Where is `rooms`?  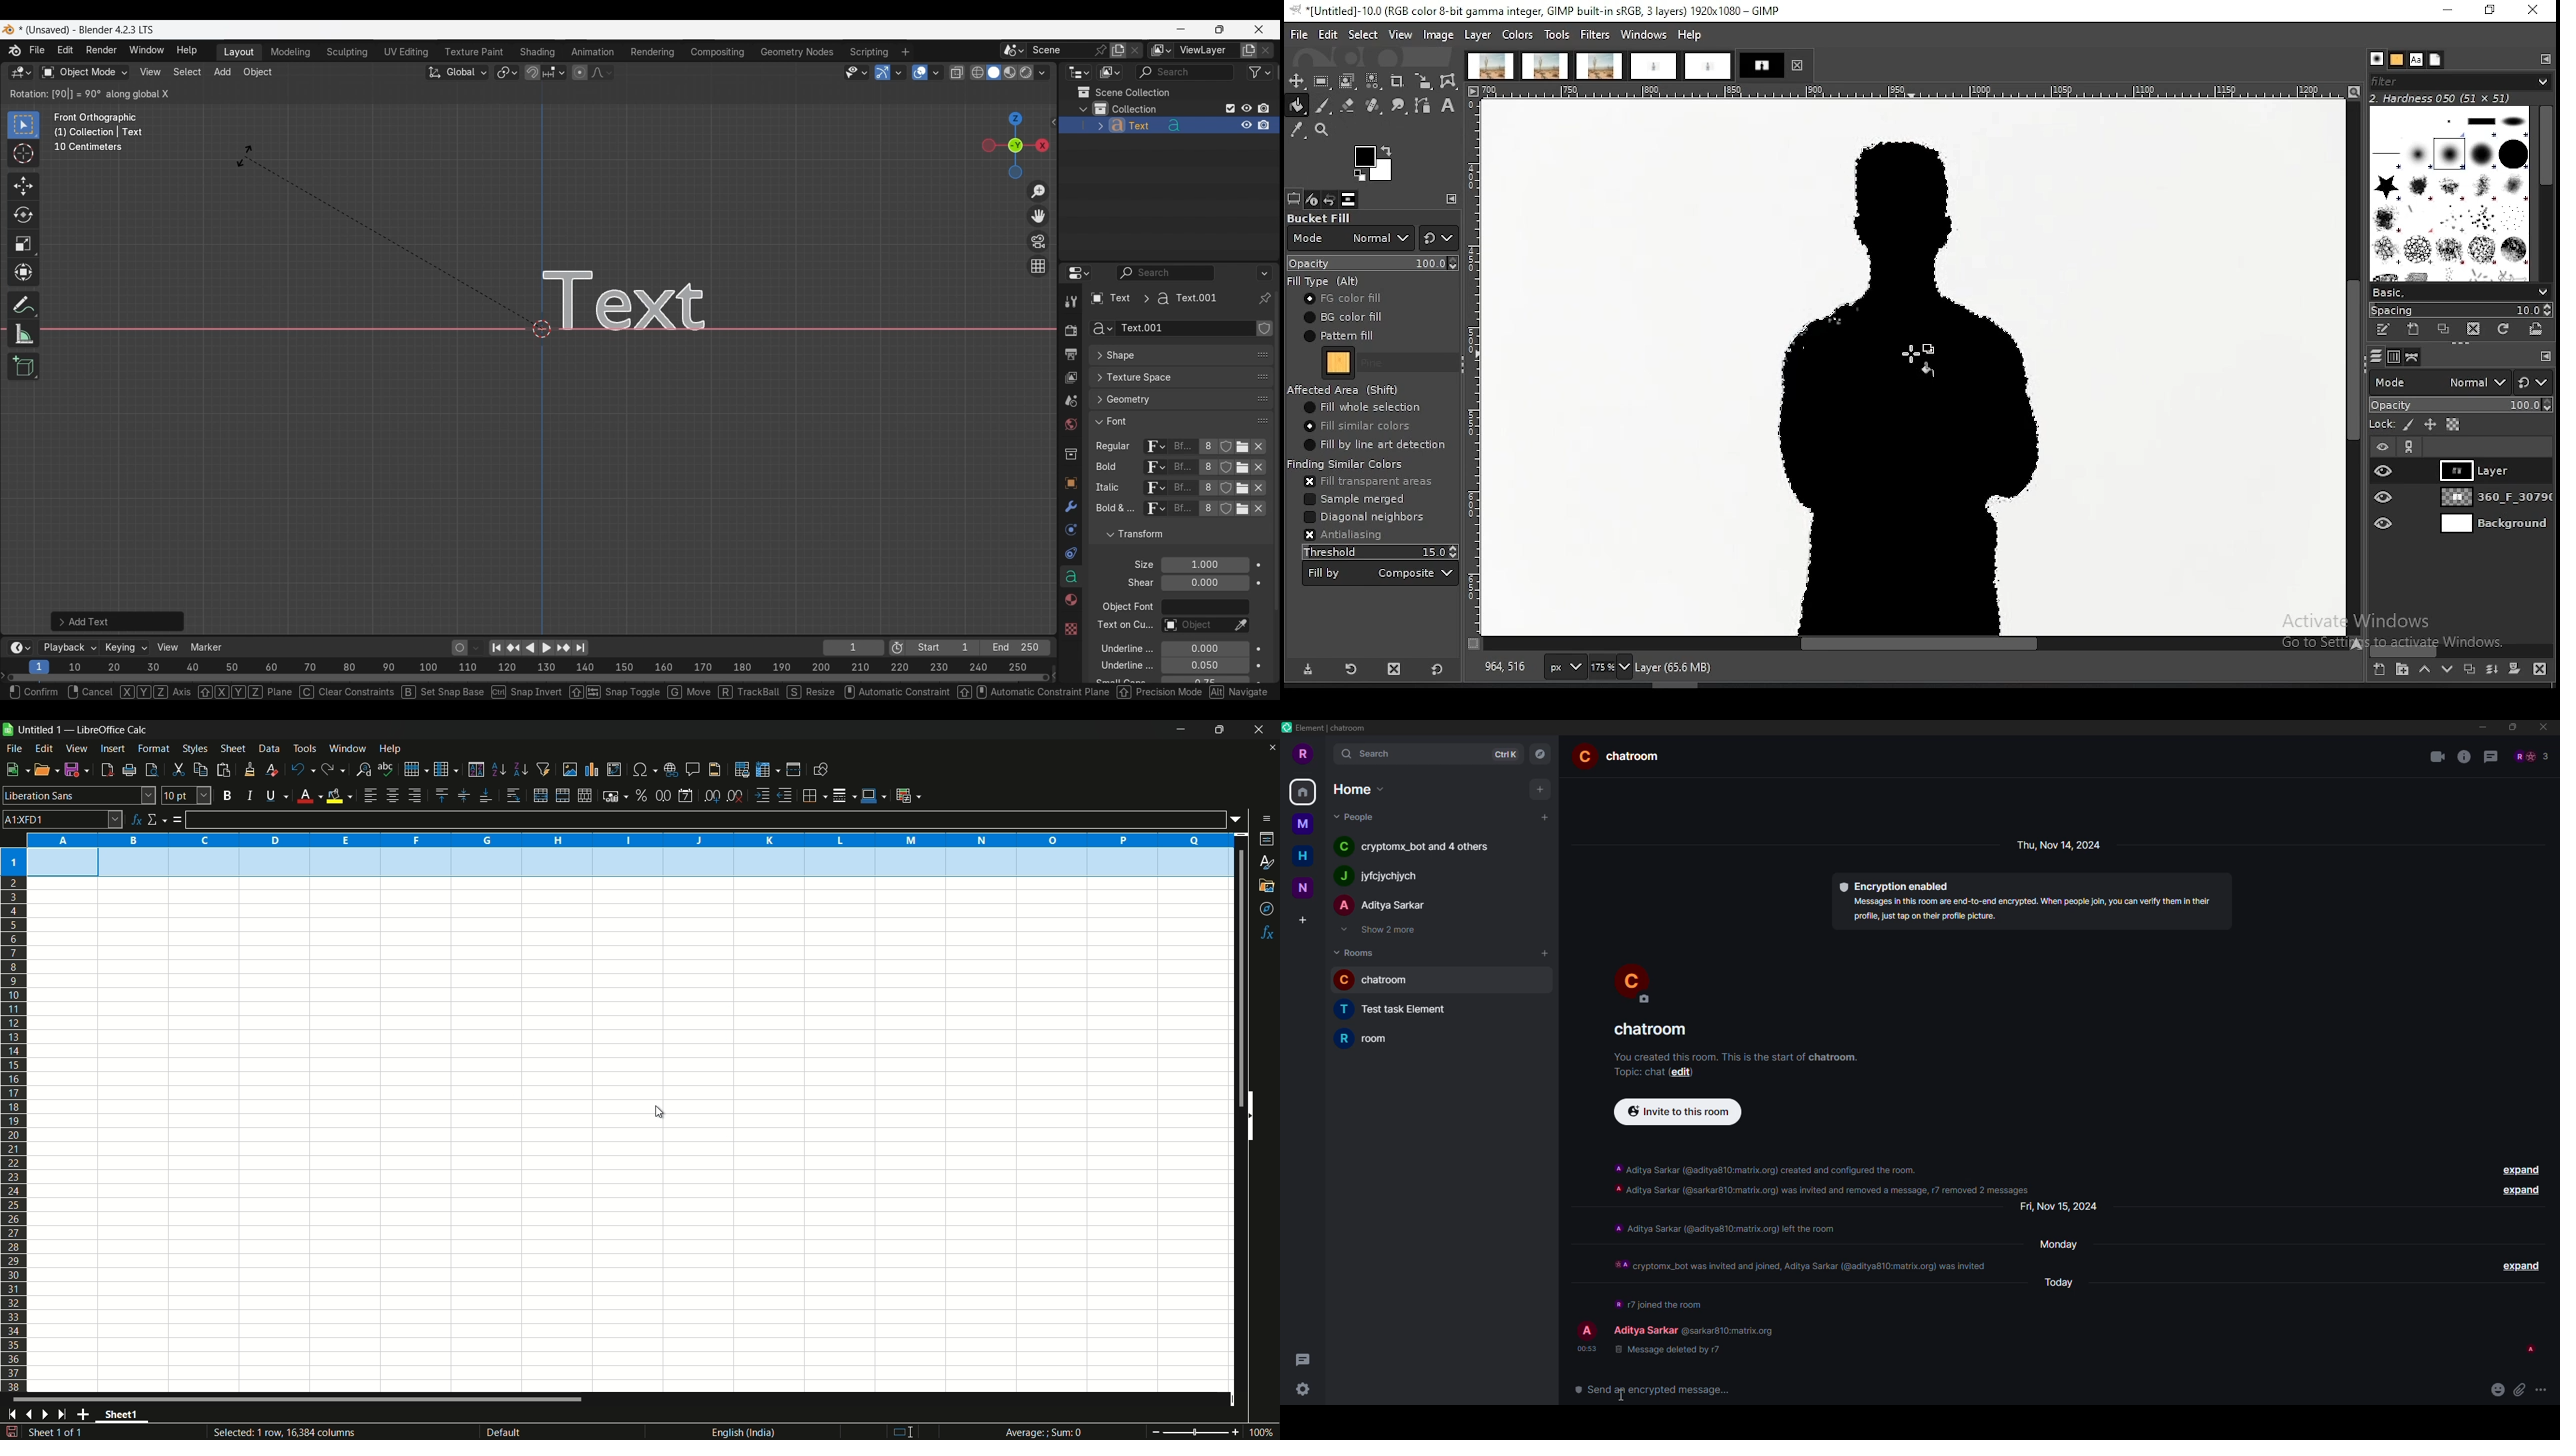 rooms is located at coordinates (1357, 952).